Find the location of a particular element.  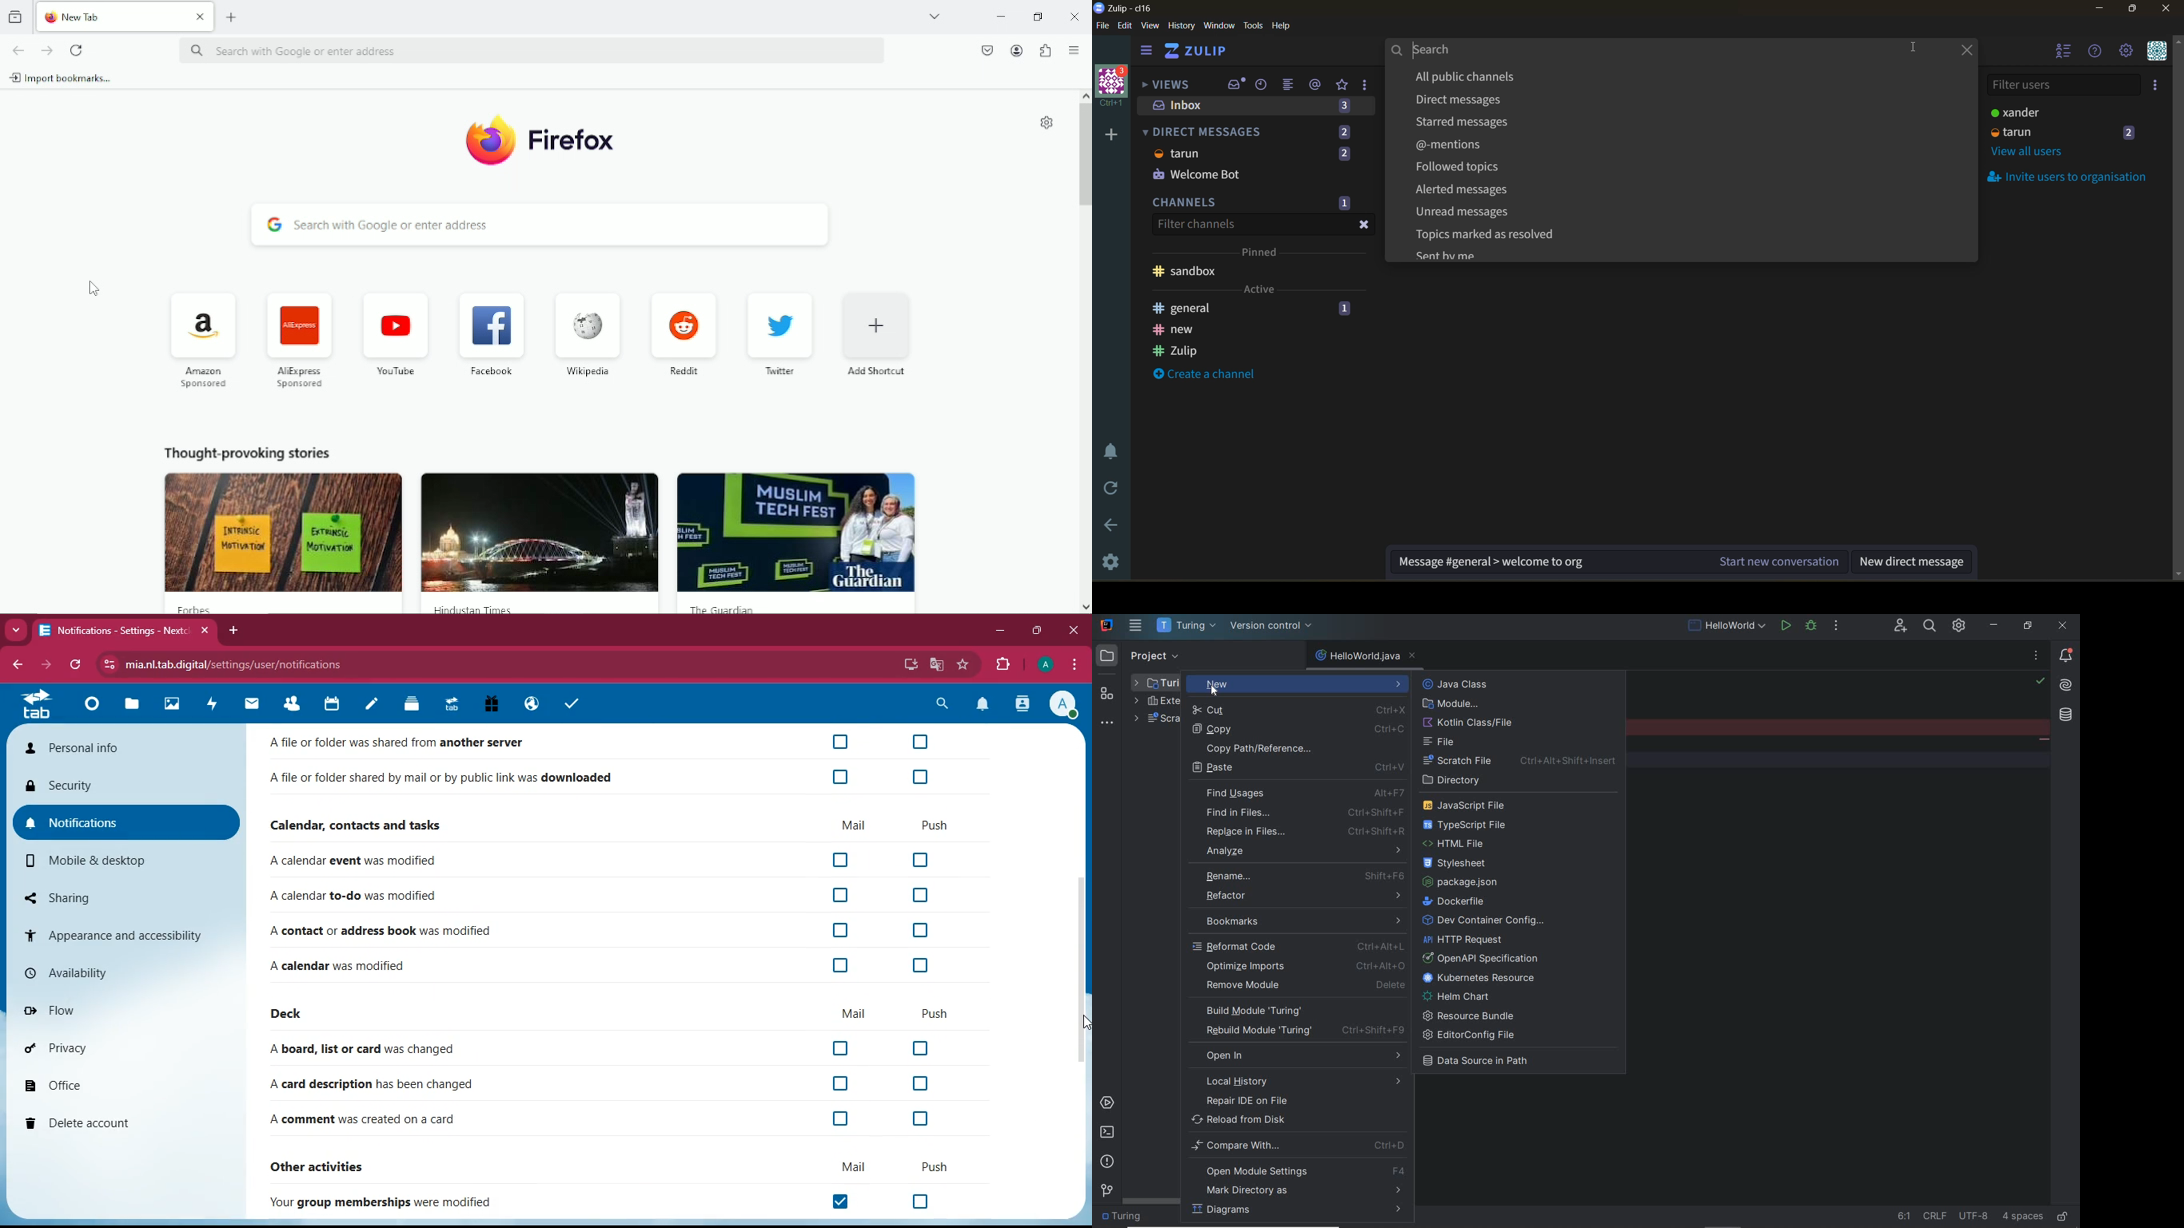

pinned is located at coordinates (1263, 251).